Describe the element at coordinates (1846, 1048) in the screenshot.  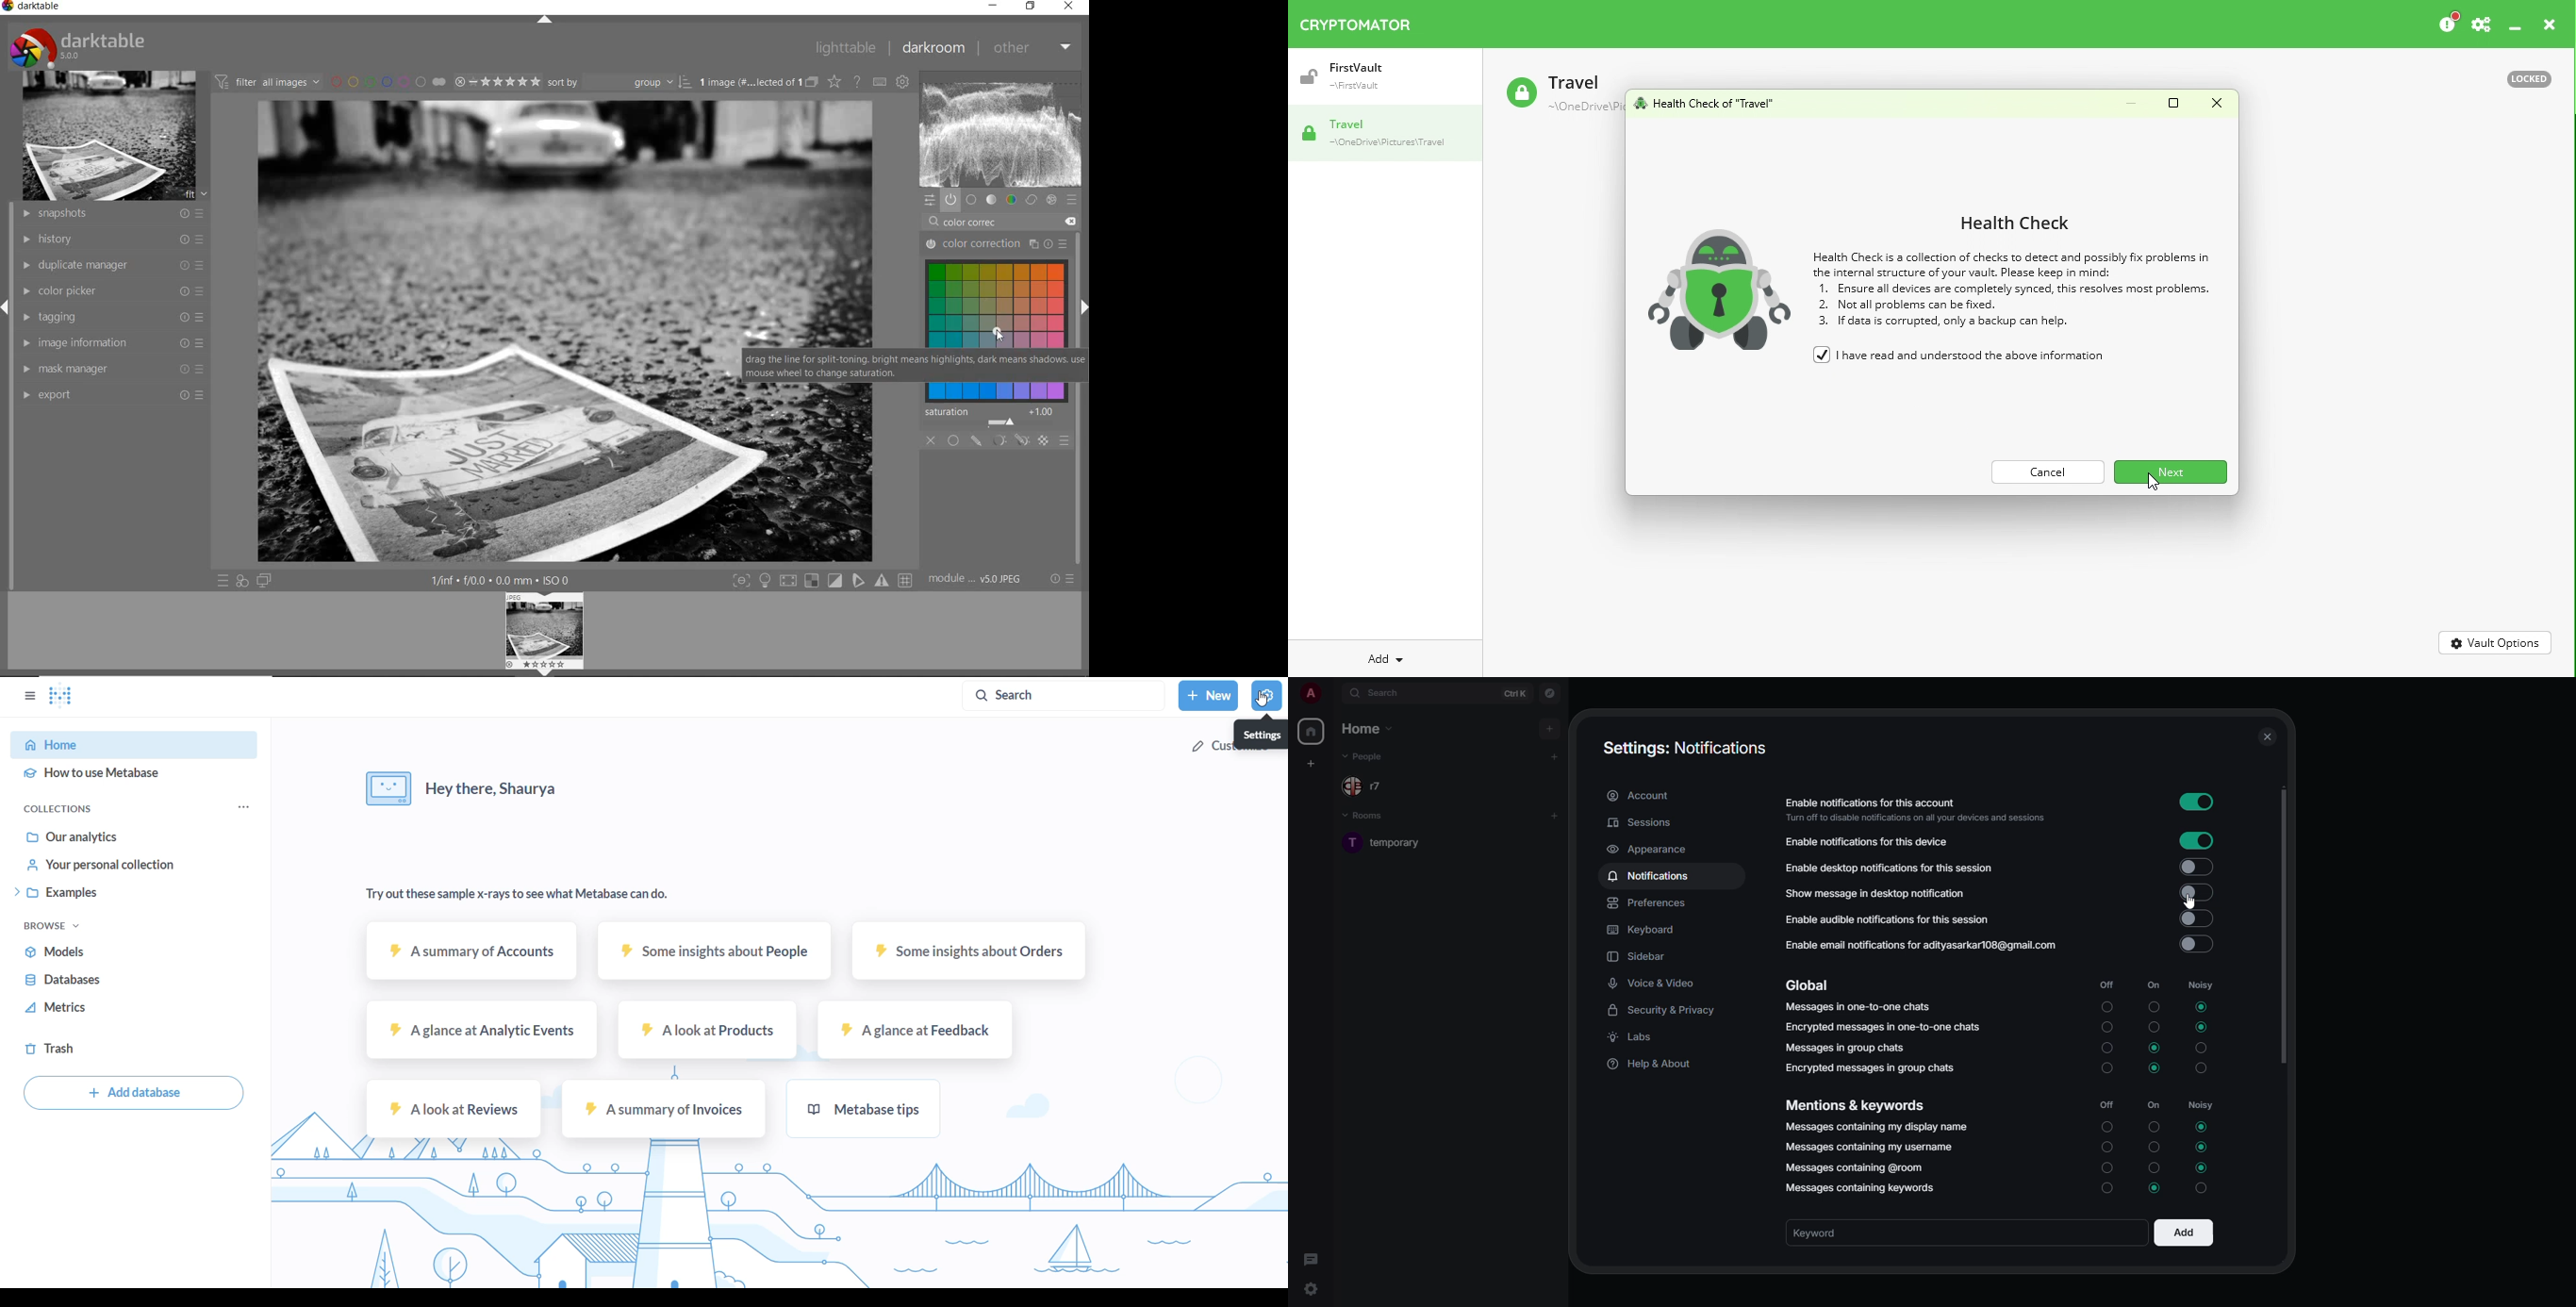
I see `messages in group chat` at that location.